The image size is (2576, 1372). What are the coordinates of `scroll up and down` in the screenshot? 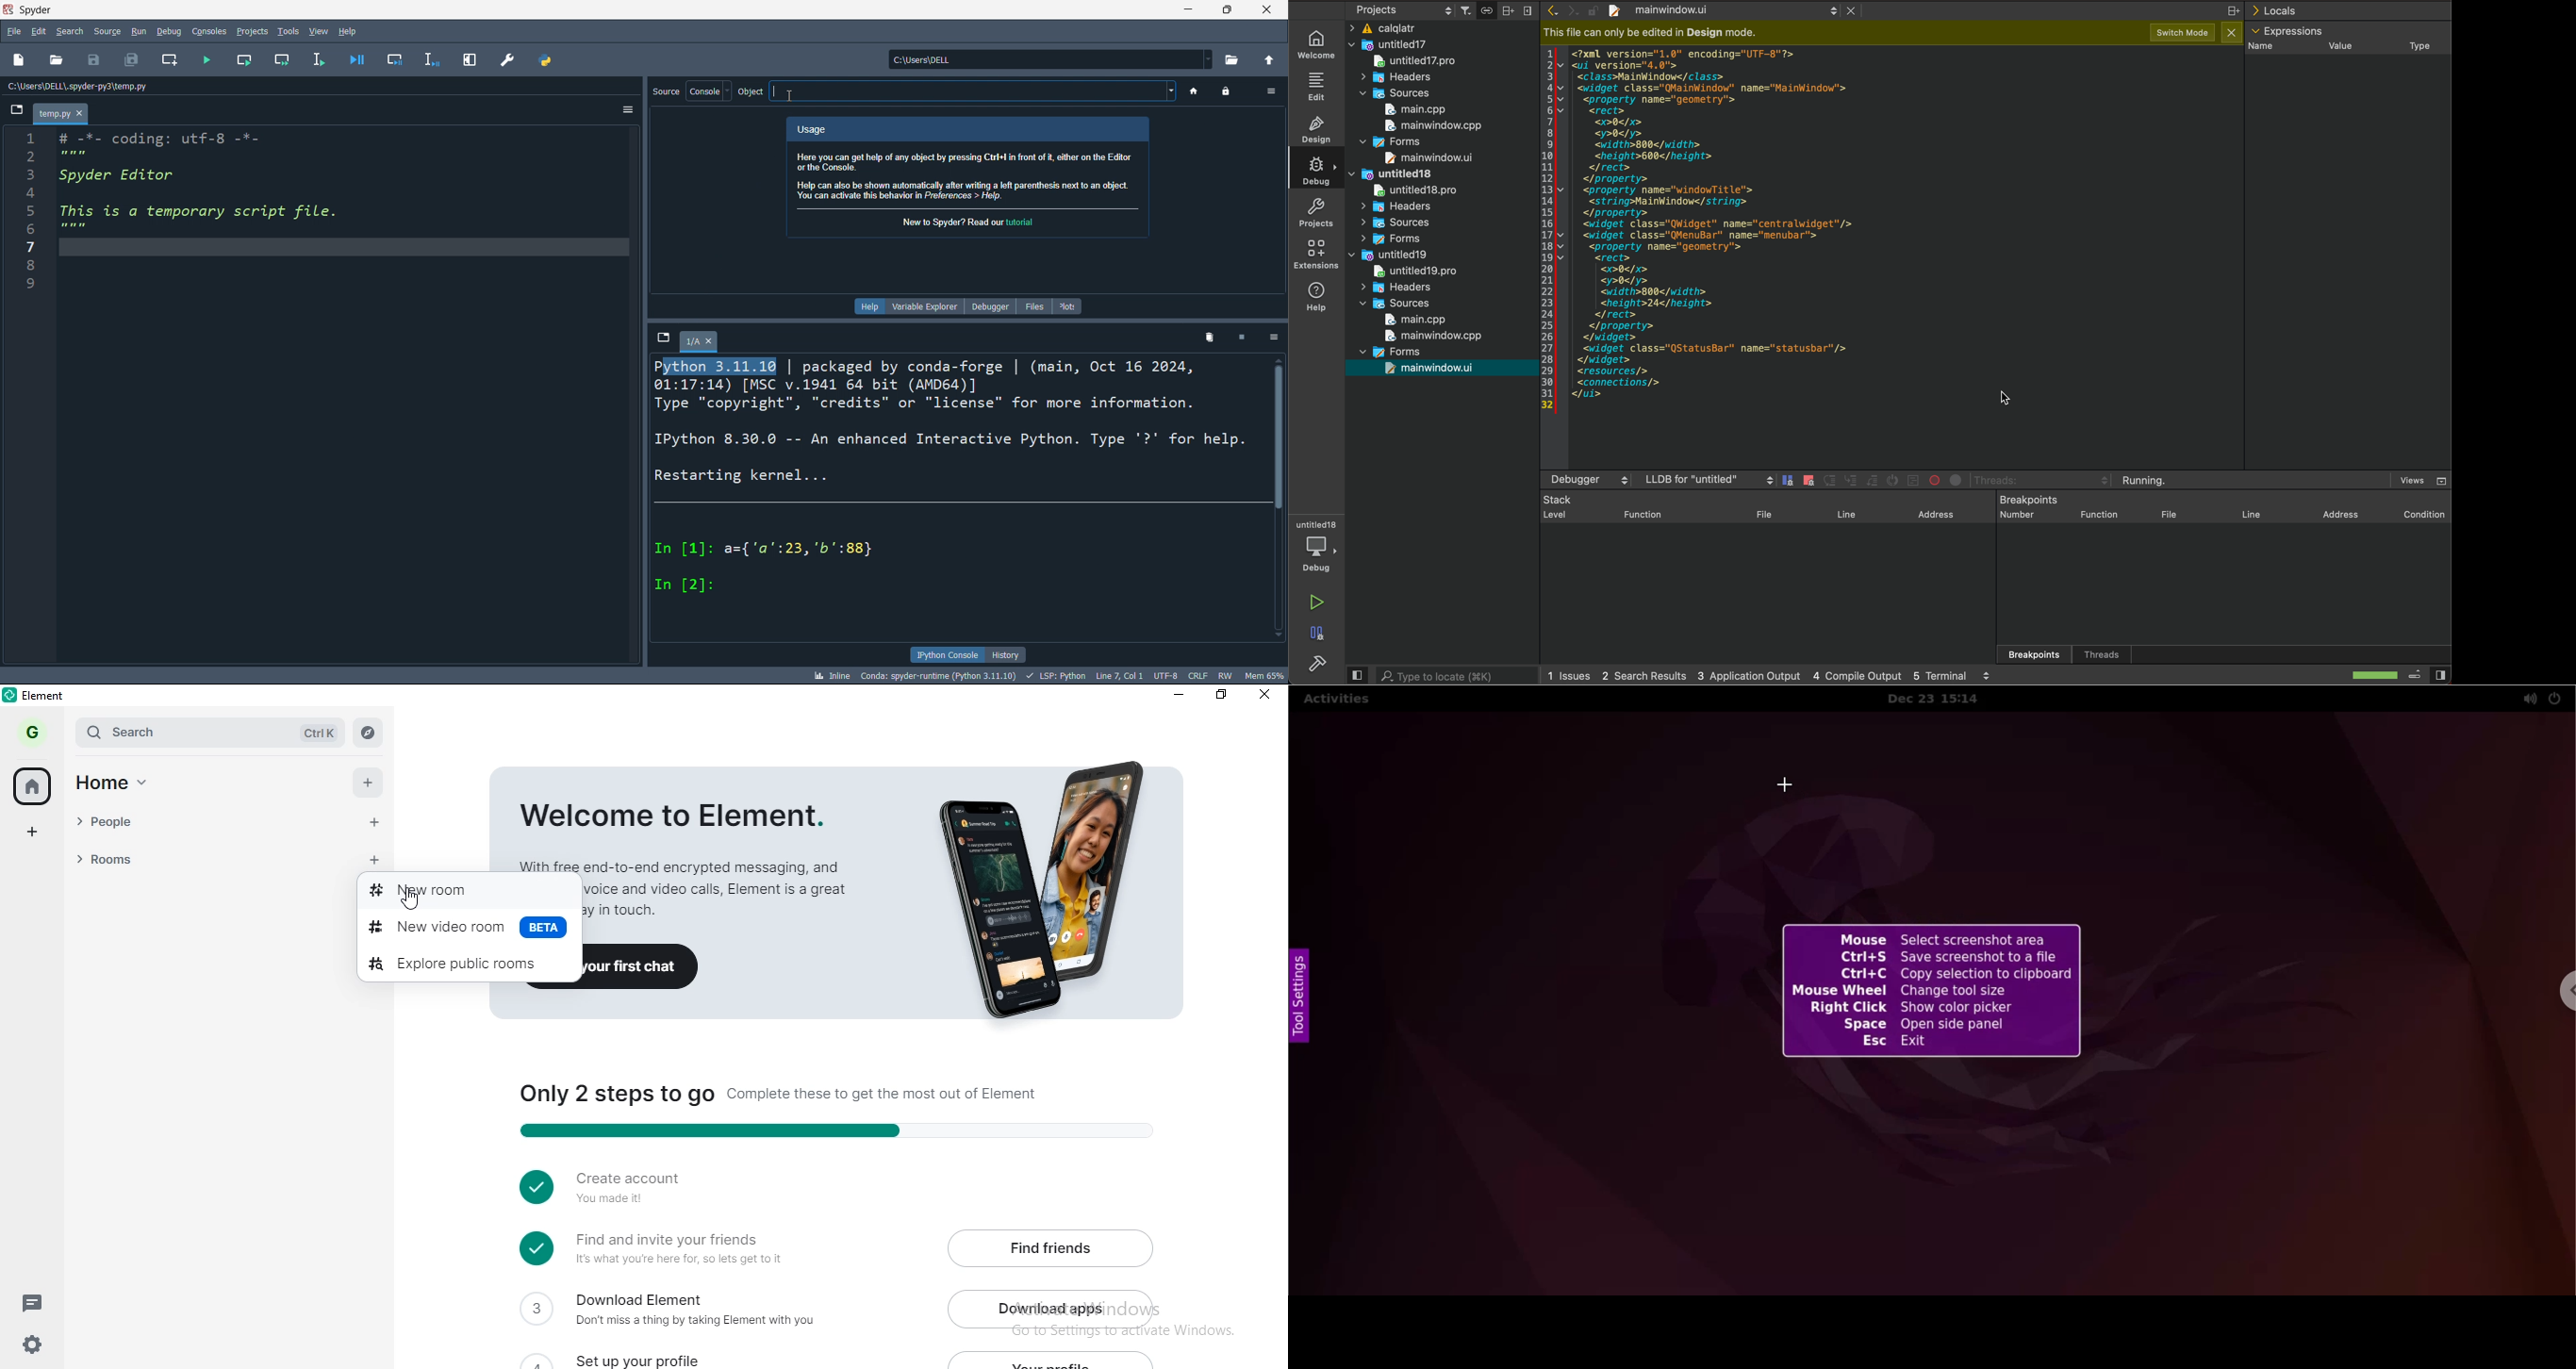 It's located at (1990, 675).